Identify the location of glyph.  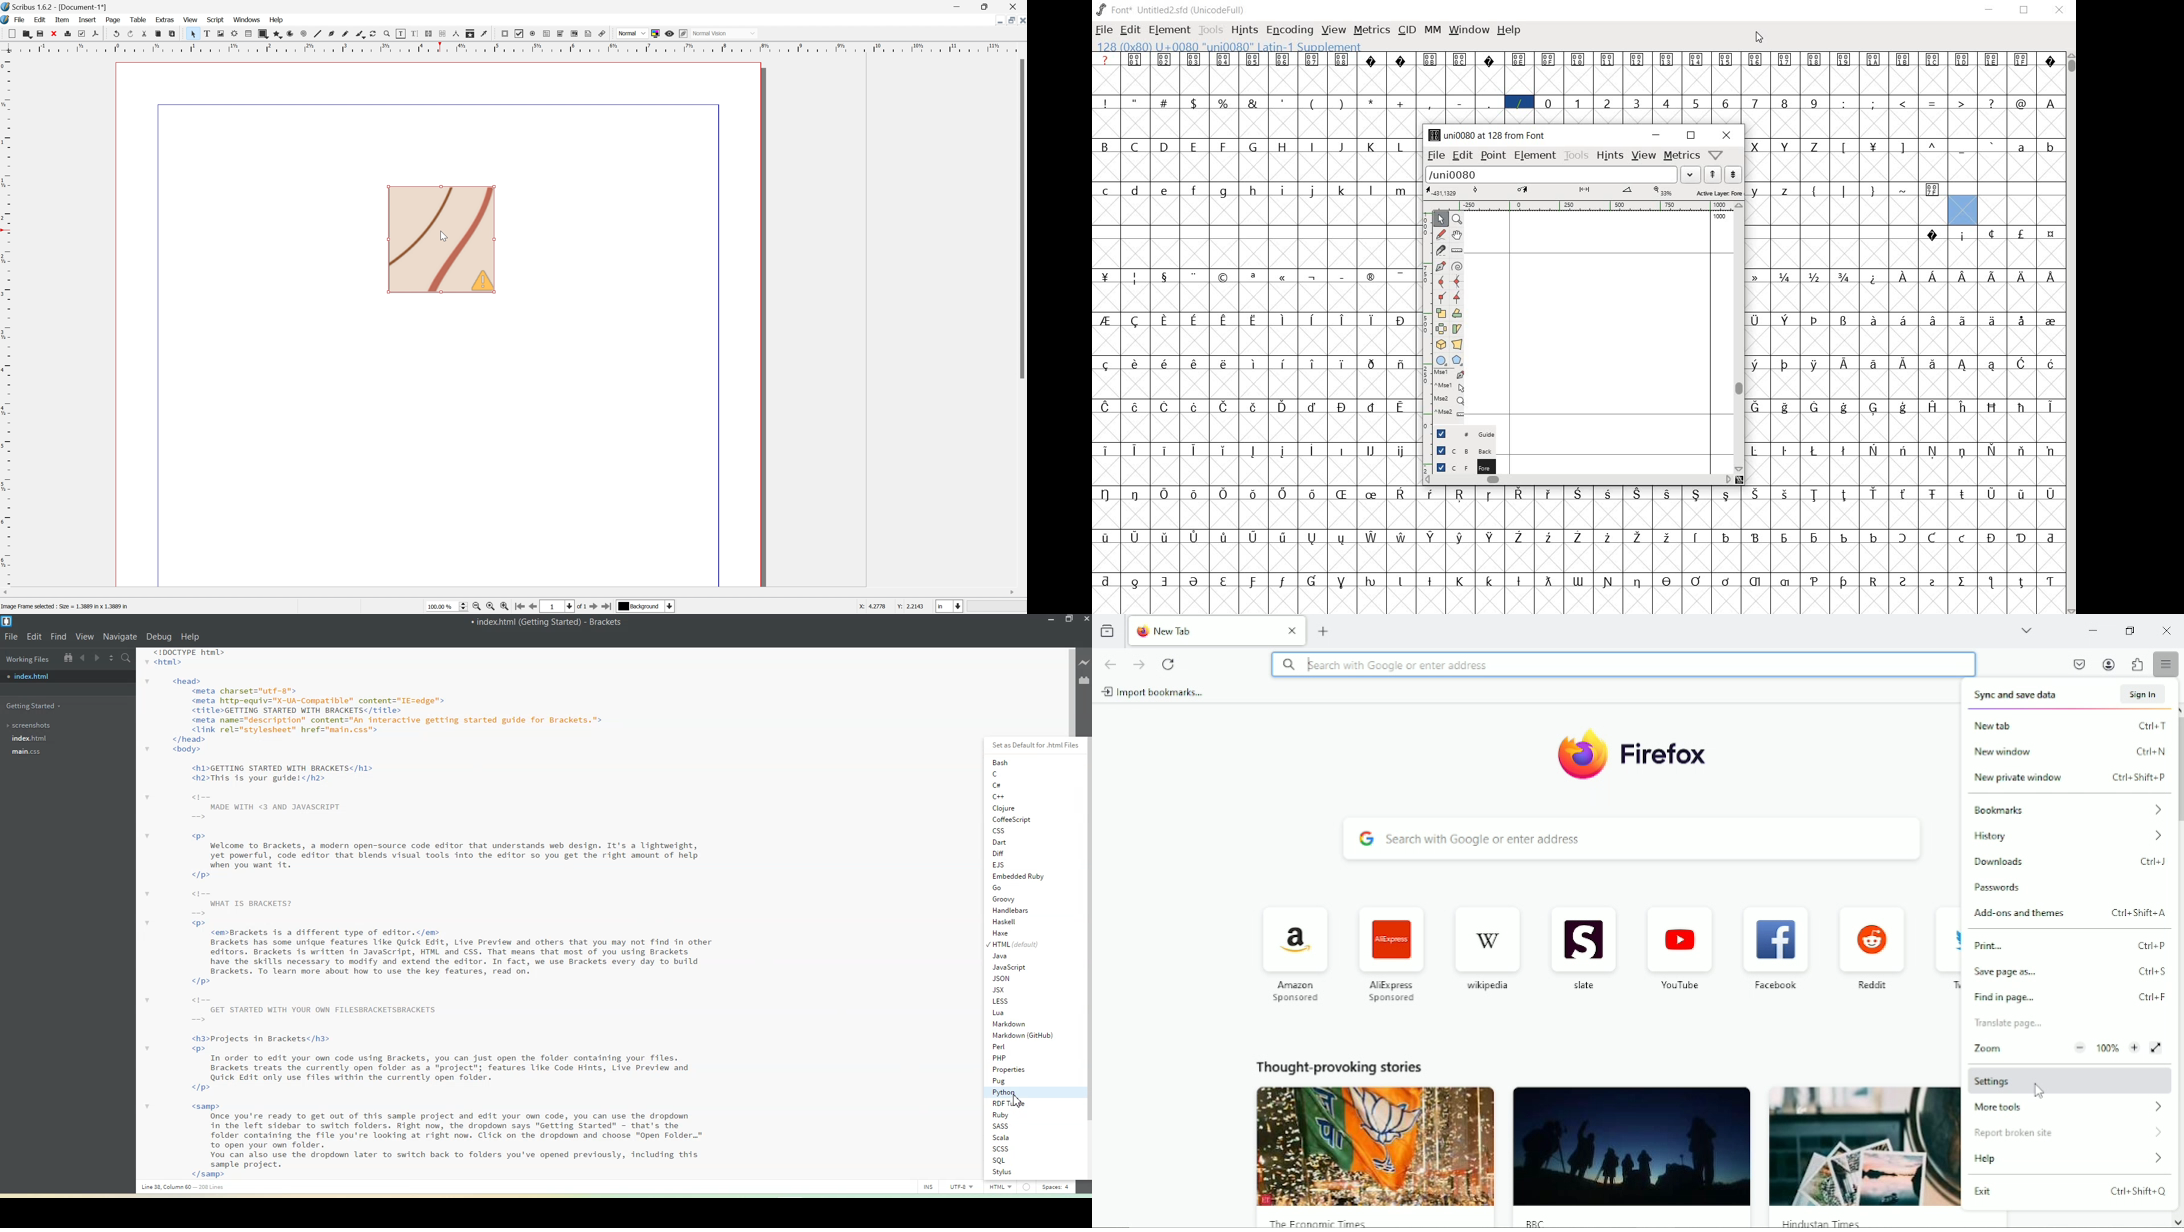
(2051, 582).